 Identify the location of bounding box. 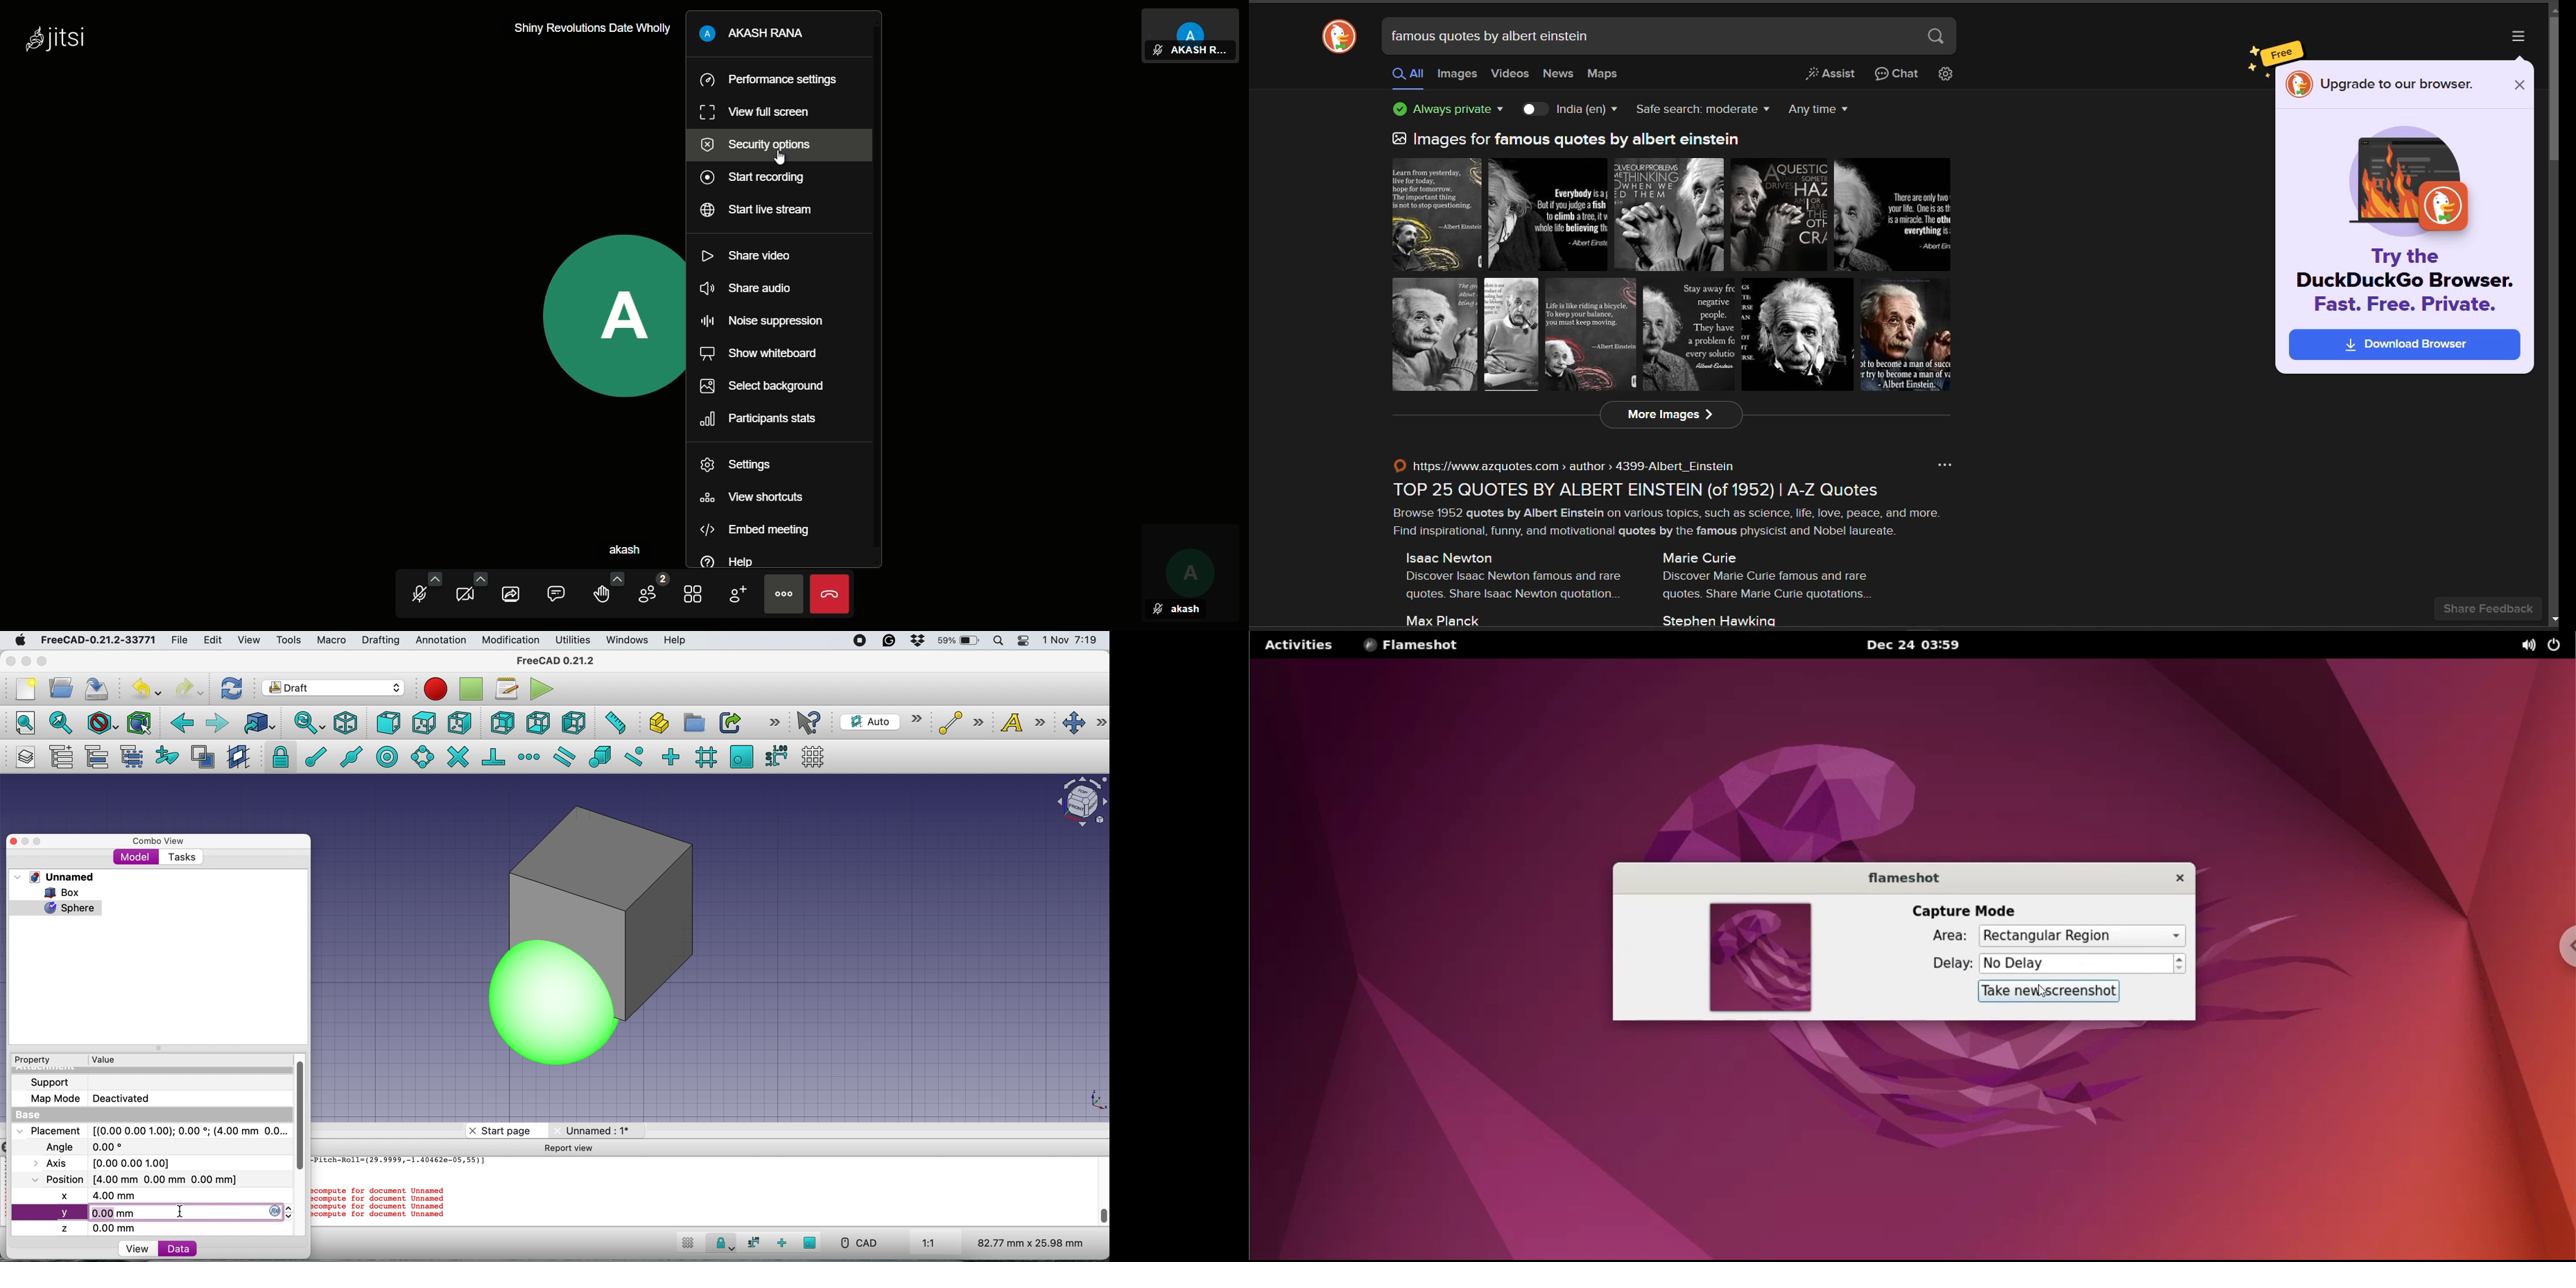
(138, 723).